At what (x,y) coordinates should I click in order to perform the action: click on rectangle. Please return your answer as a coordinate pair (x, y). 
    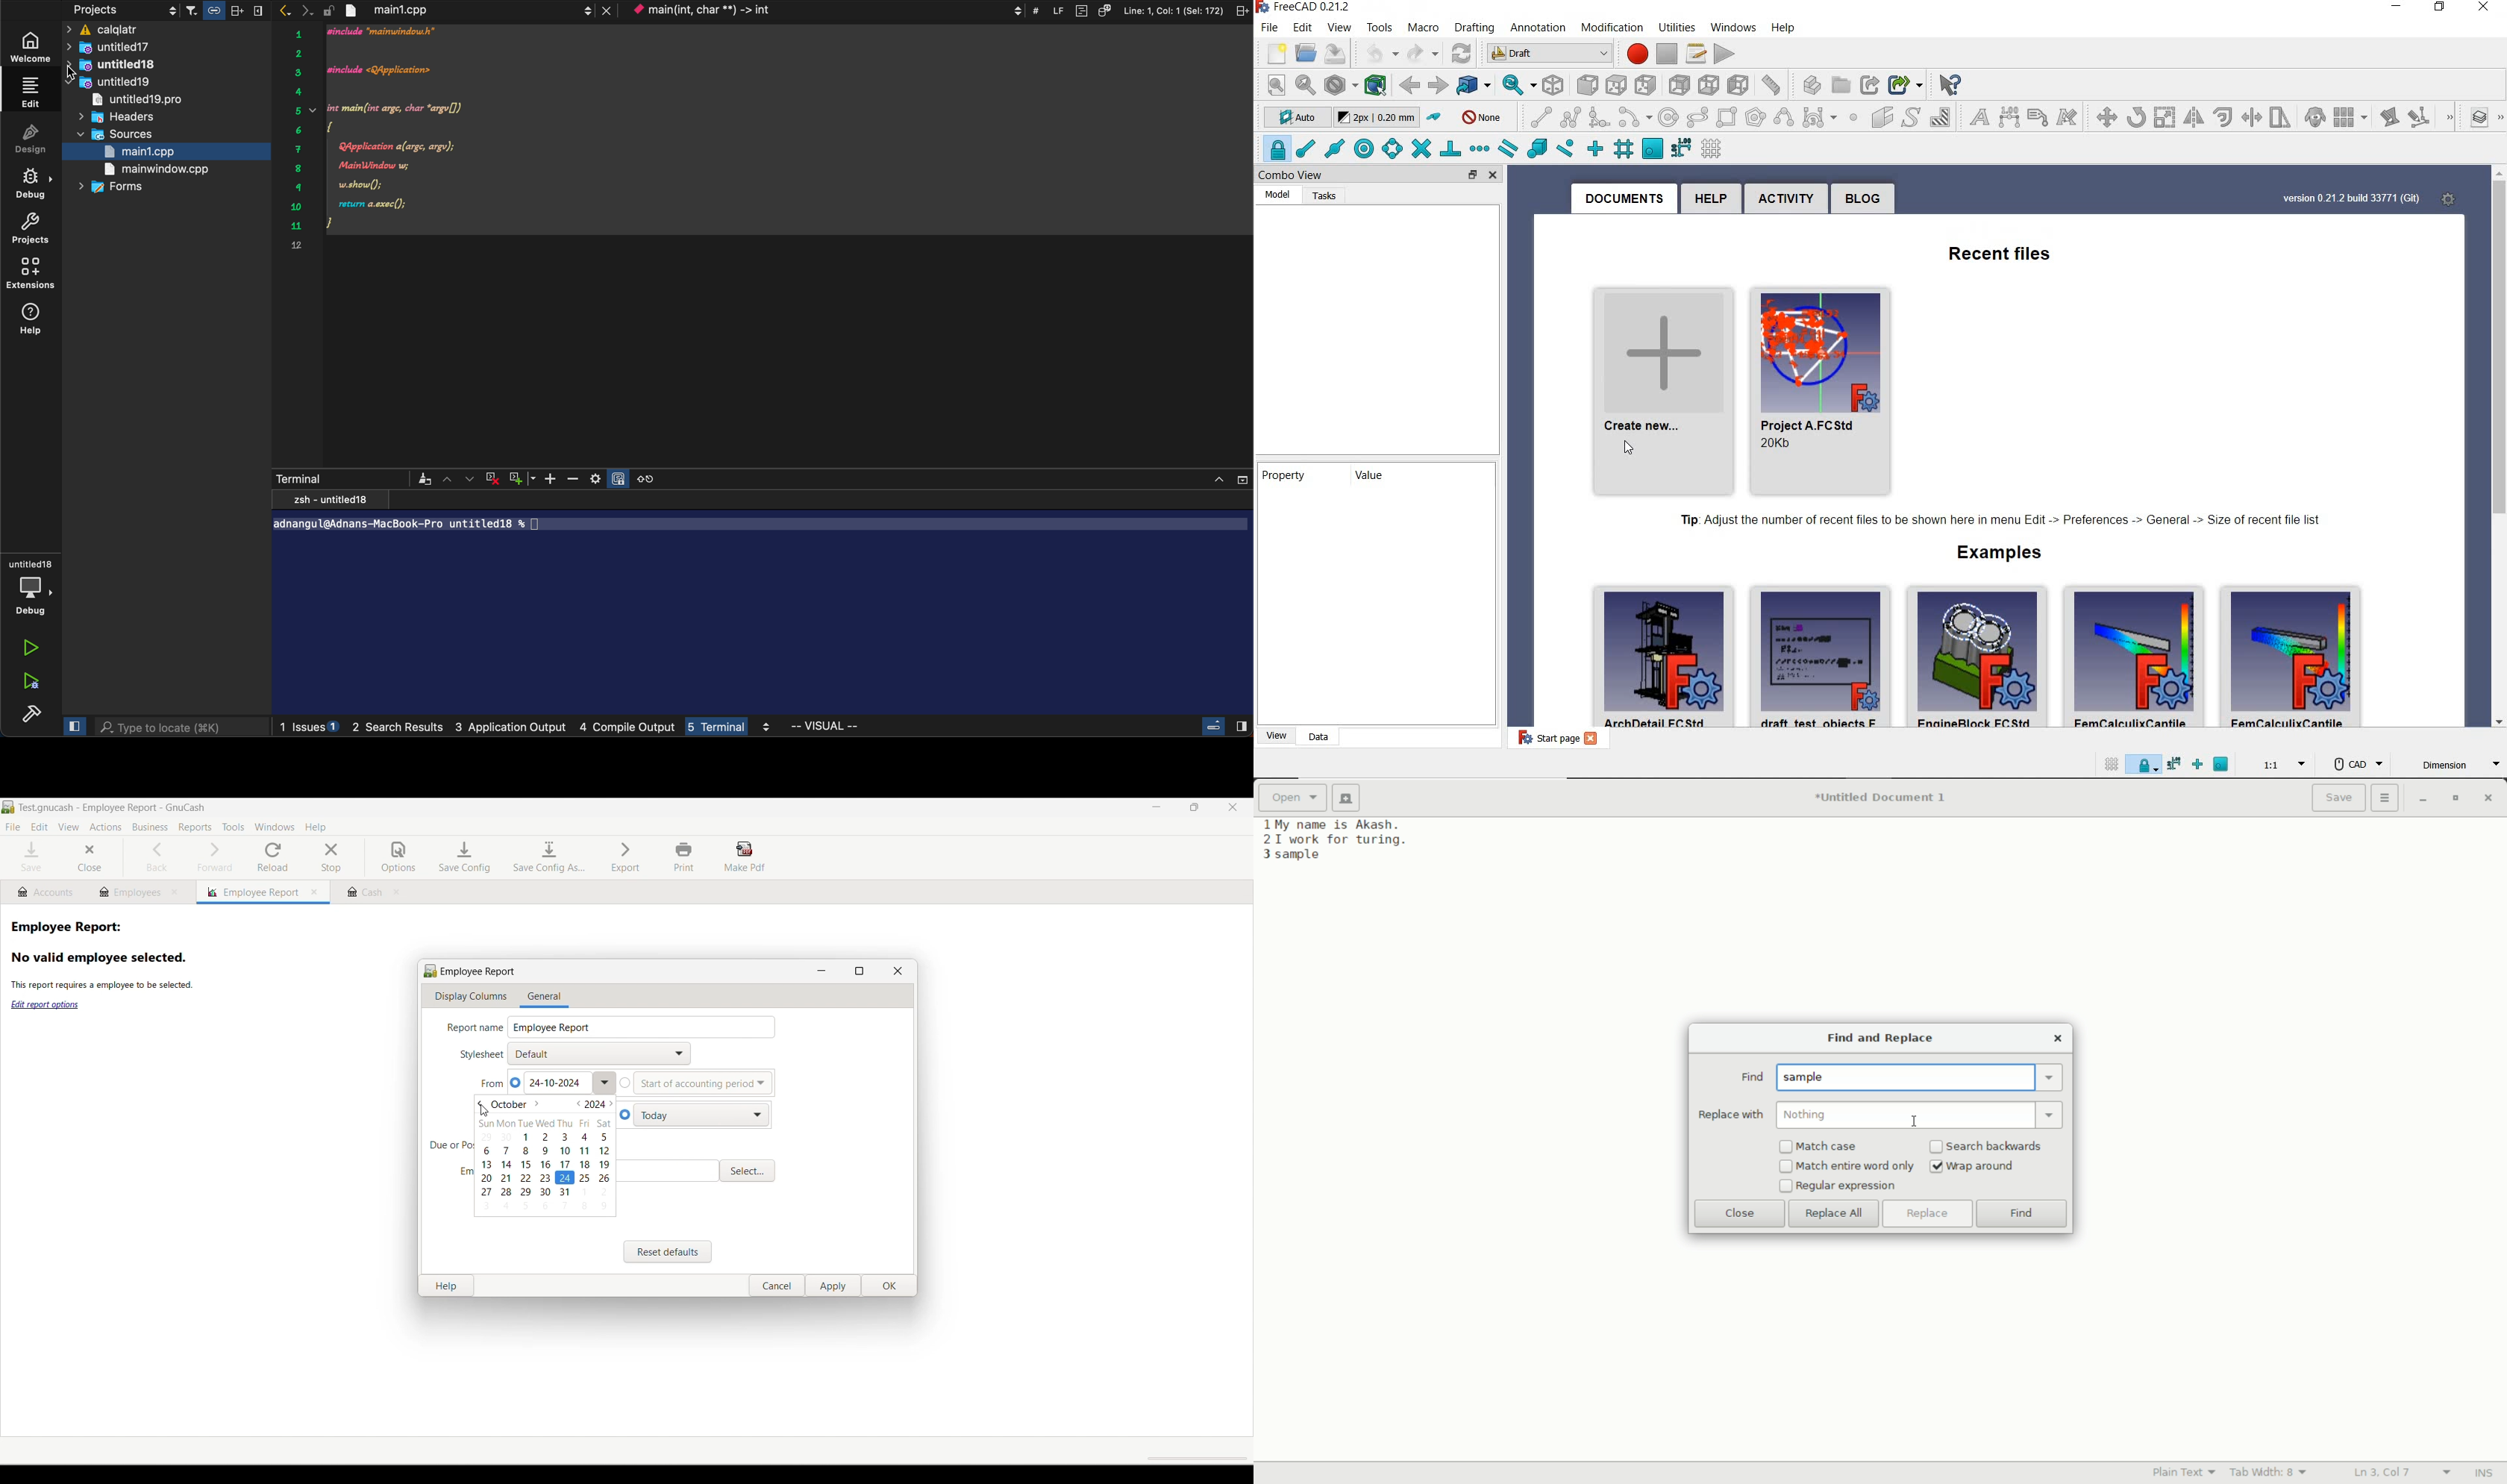
    Looking at the image, I should click on (1727, 118).